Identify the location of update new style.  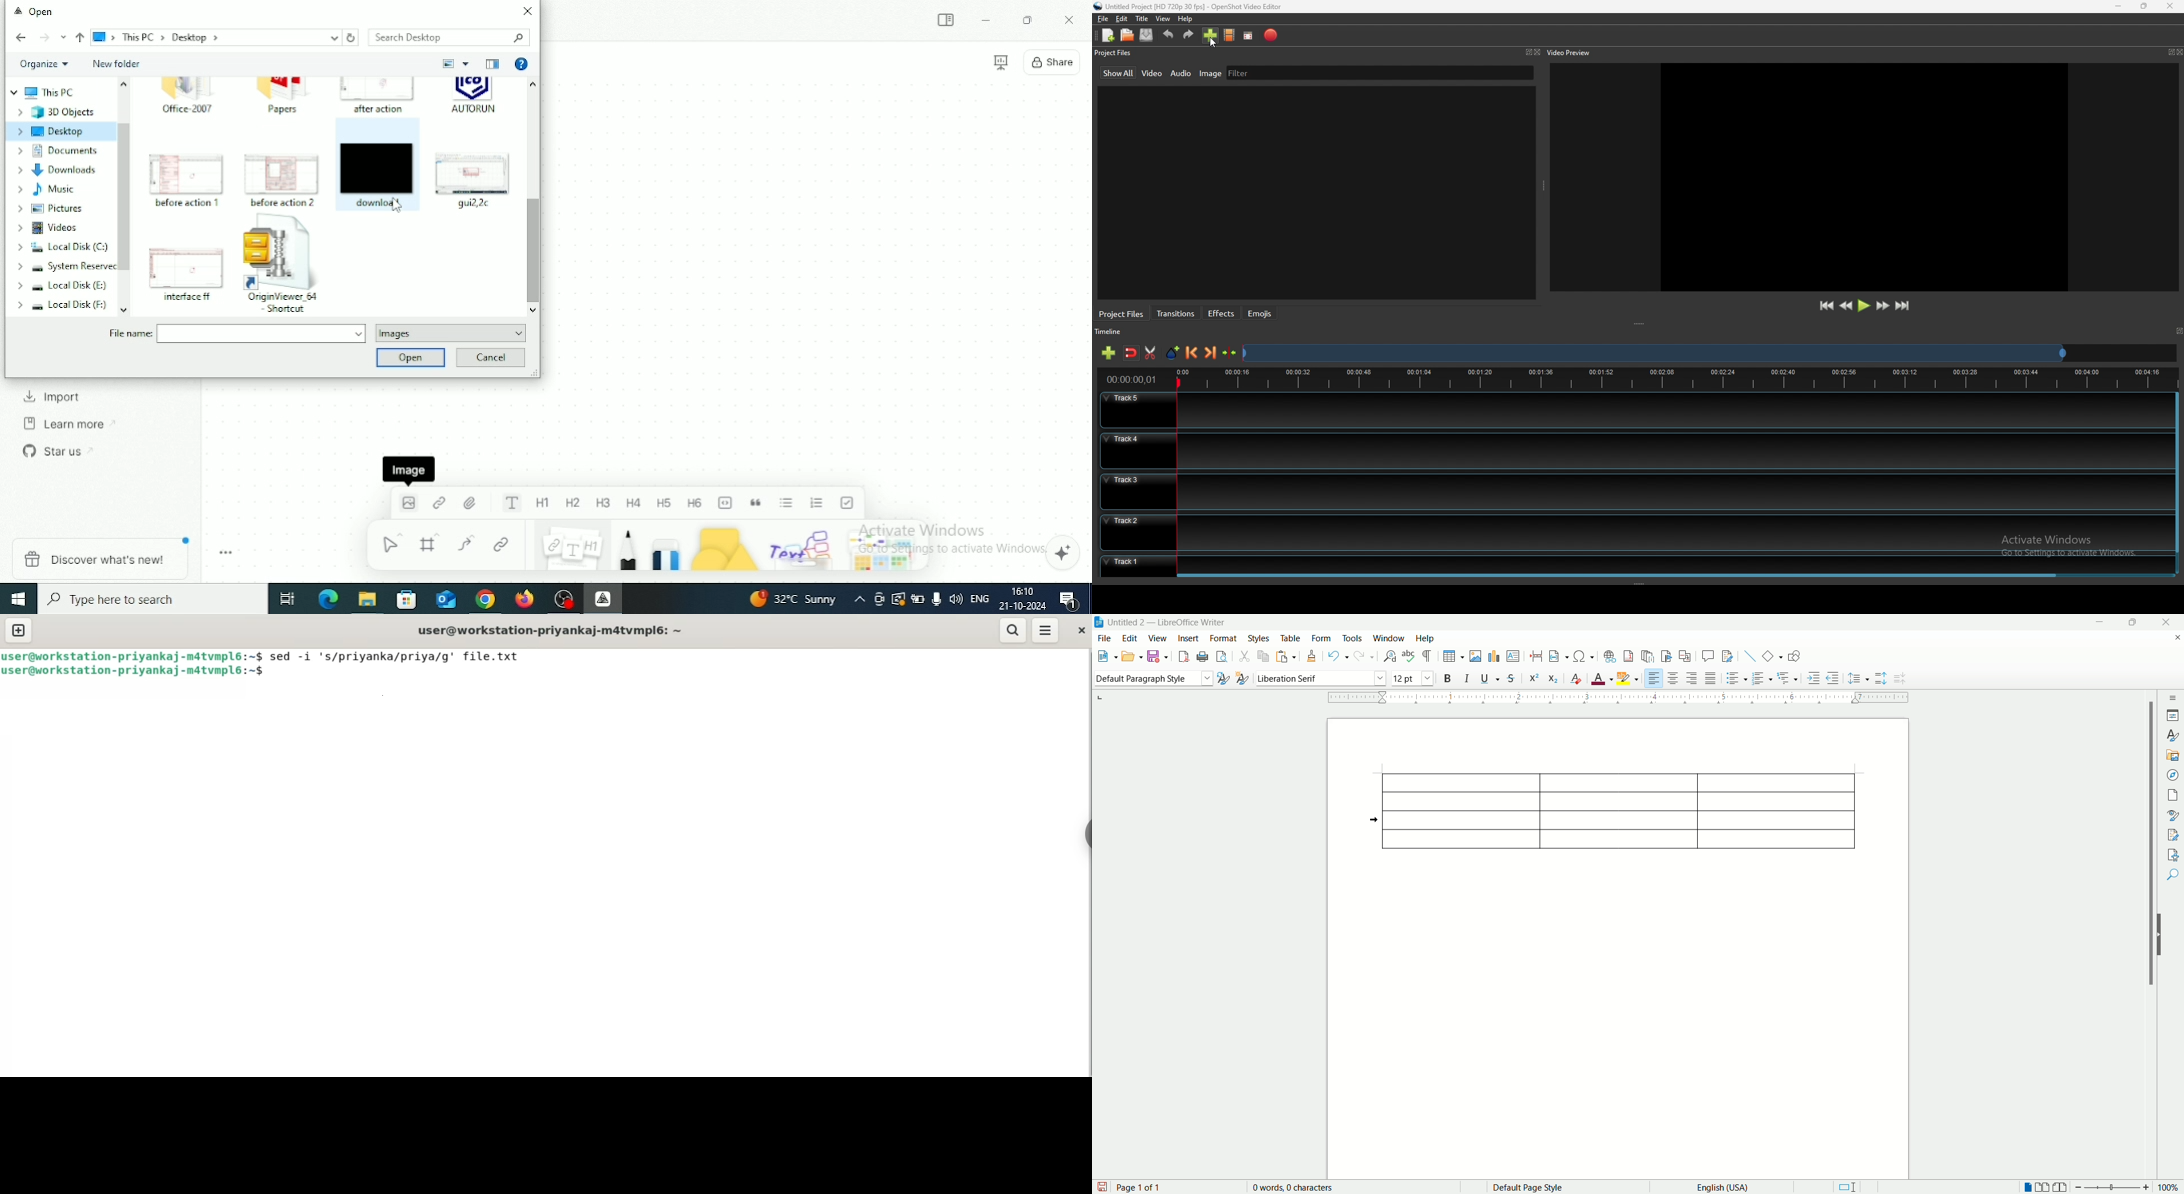
(1223, 678).